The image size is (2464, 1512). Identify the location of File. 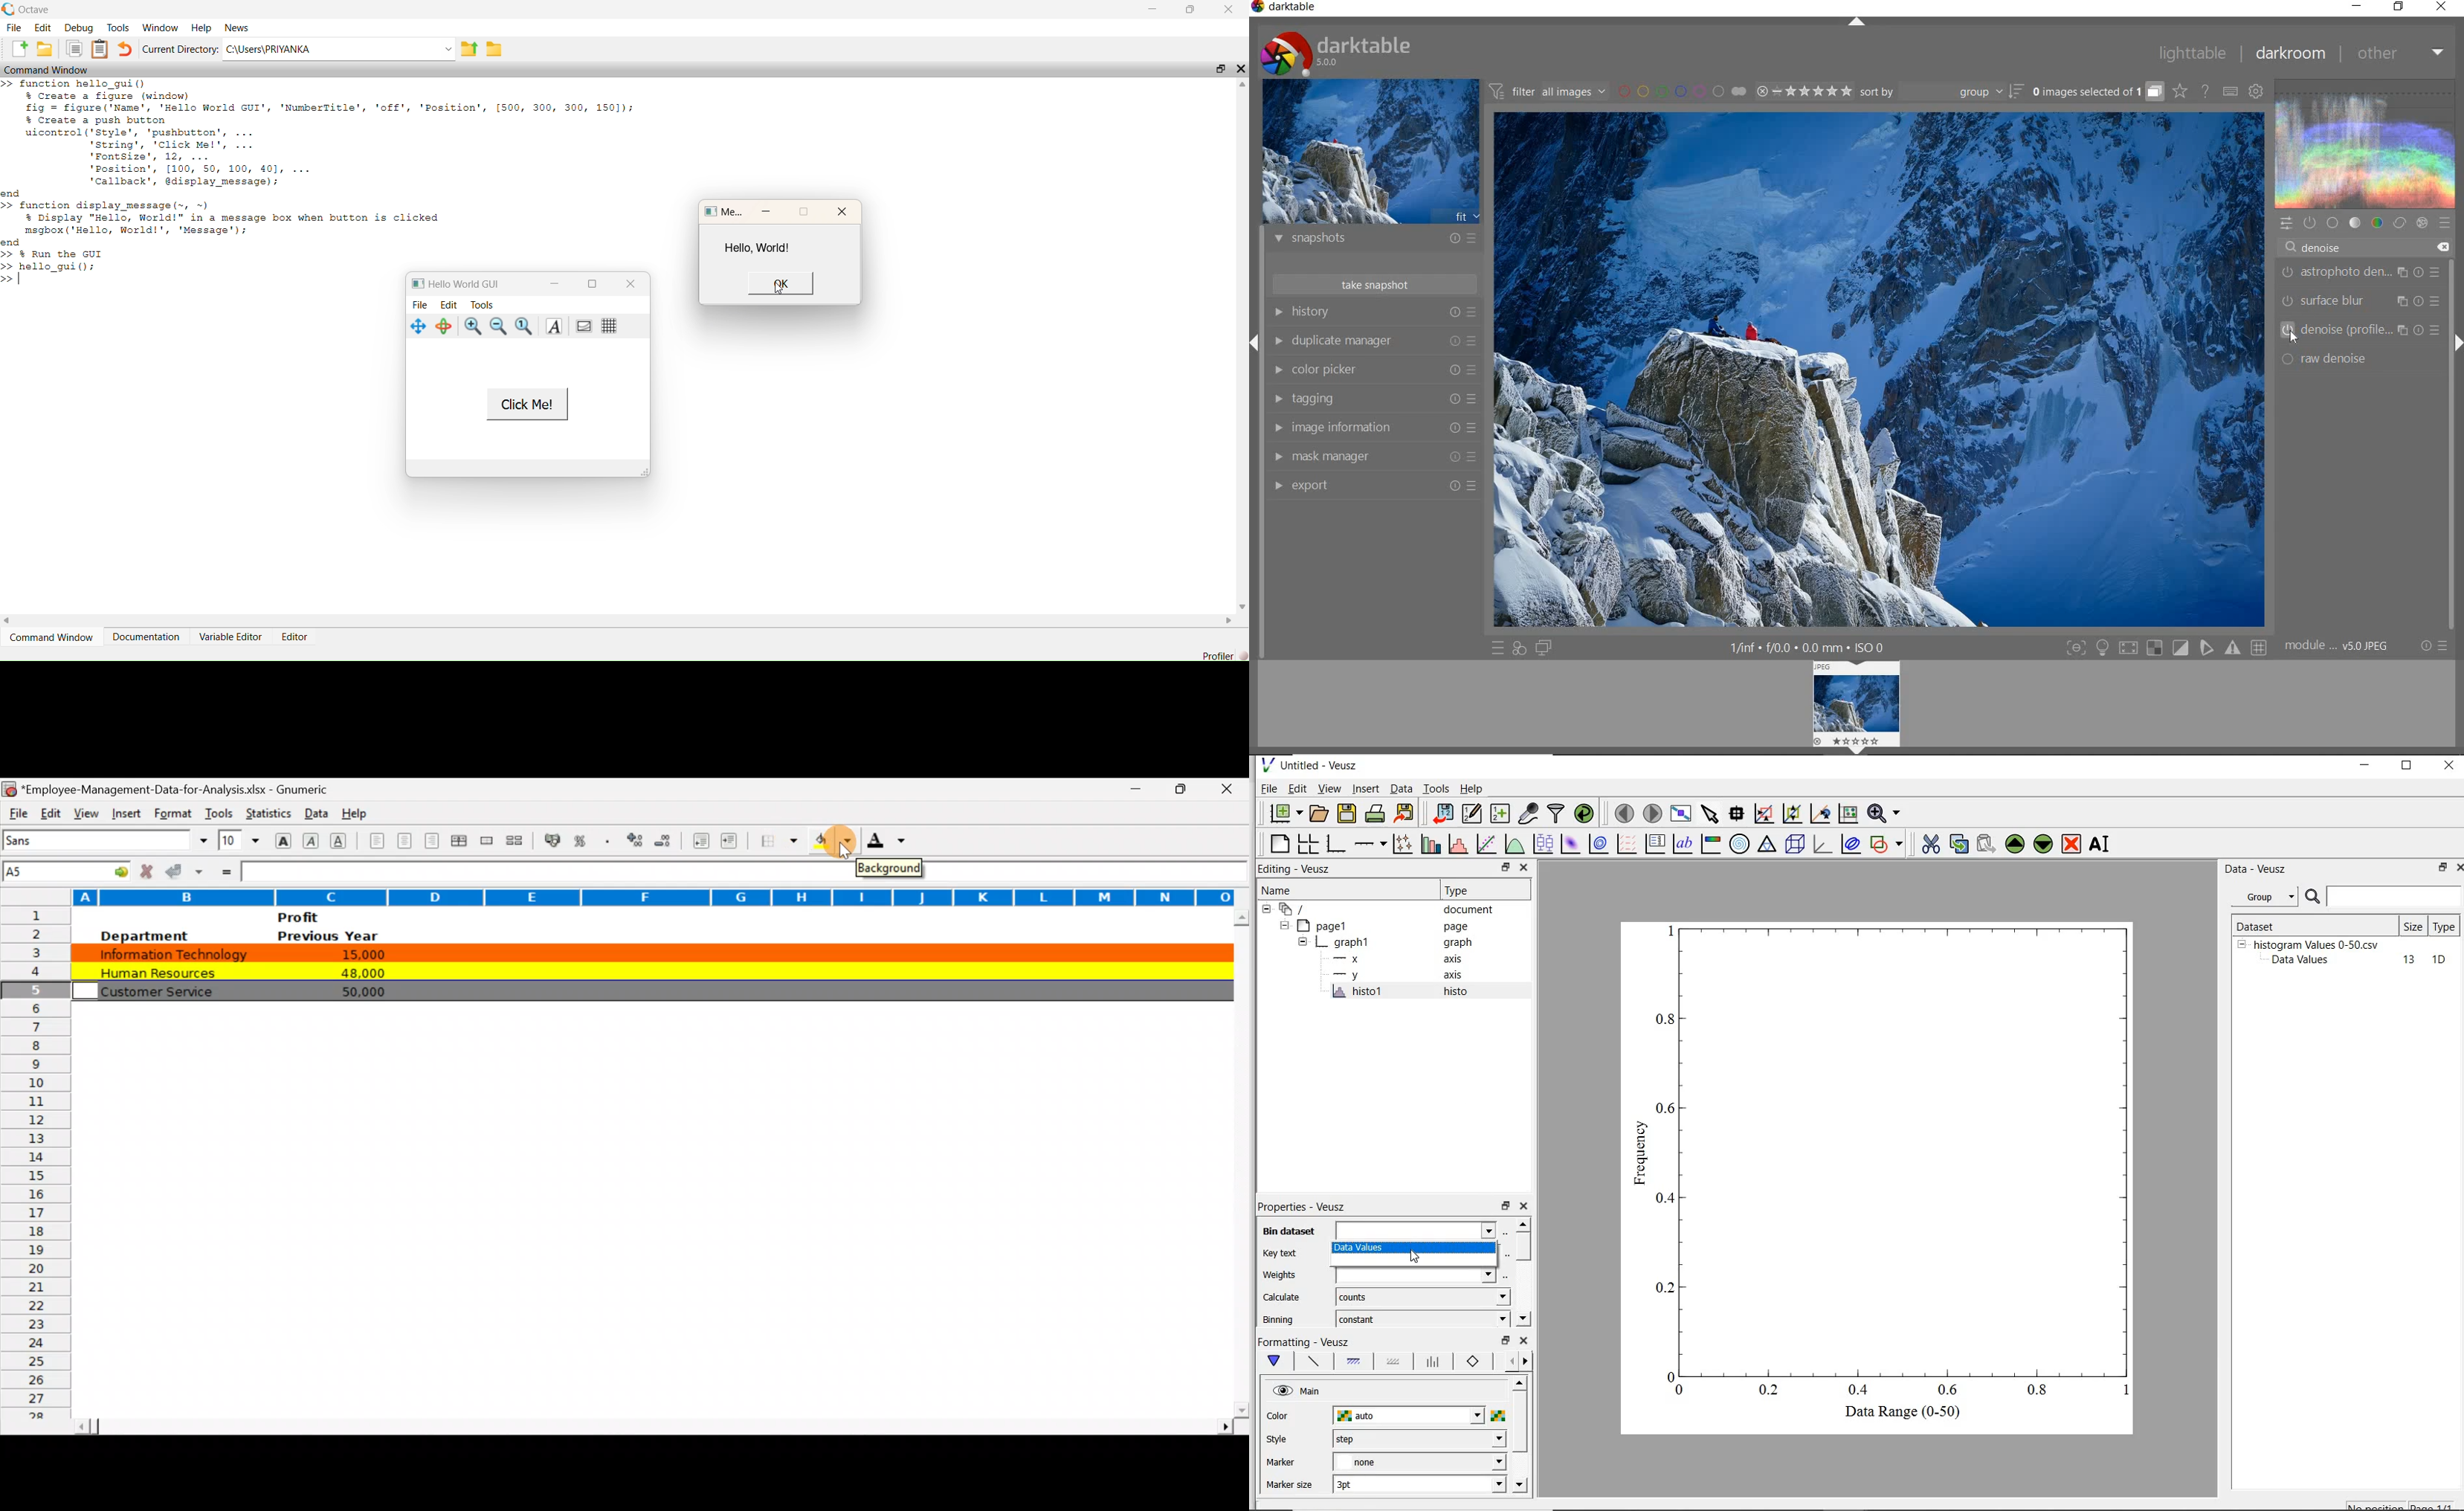
(17, 811).